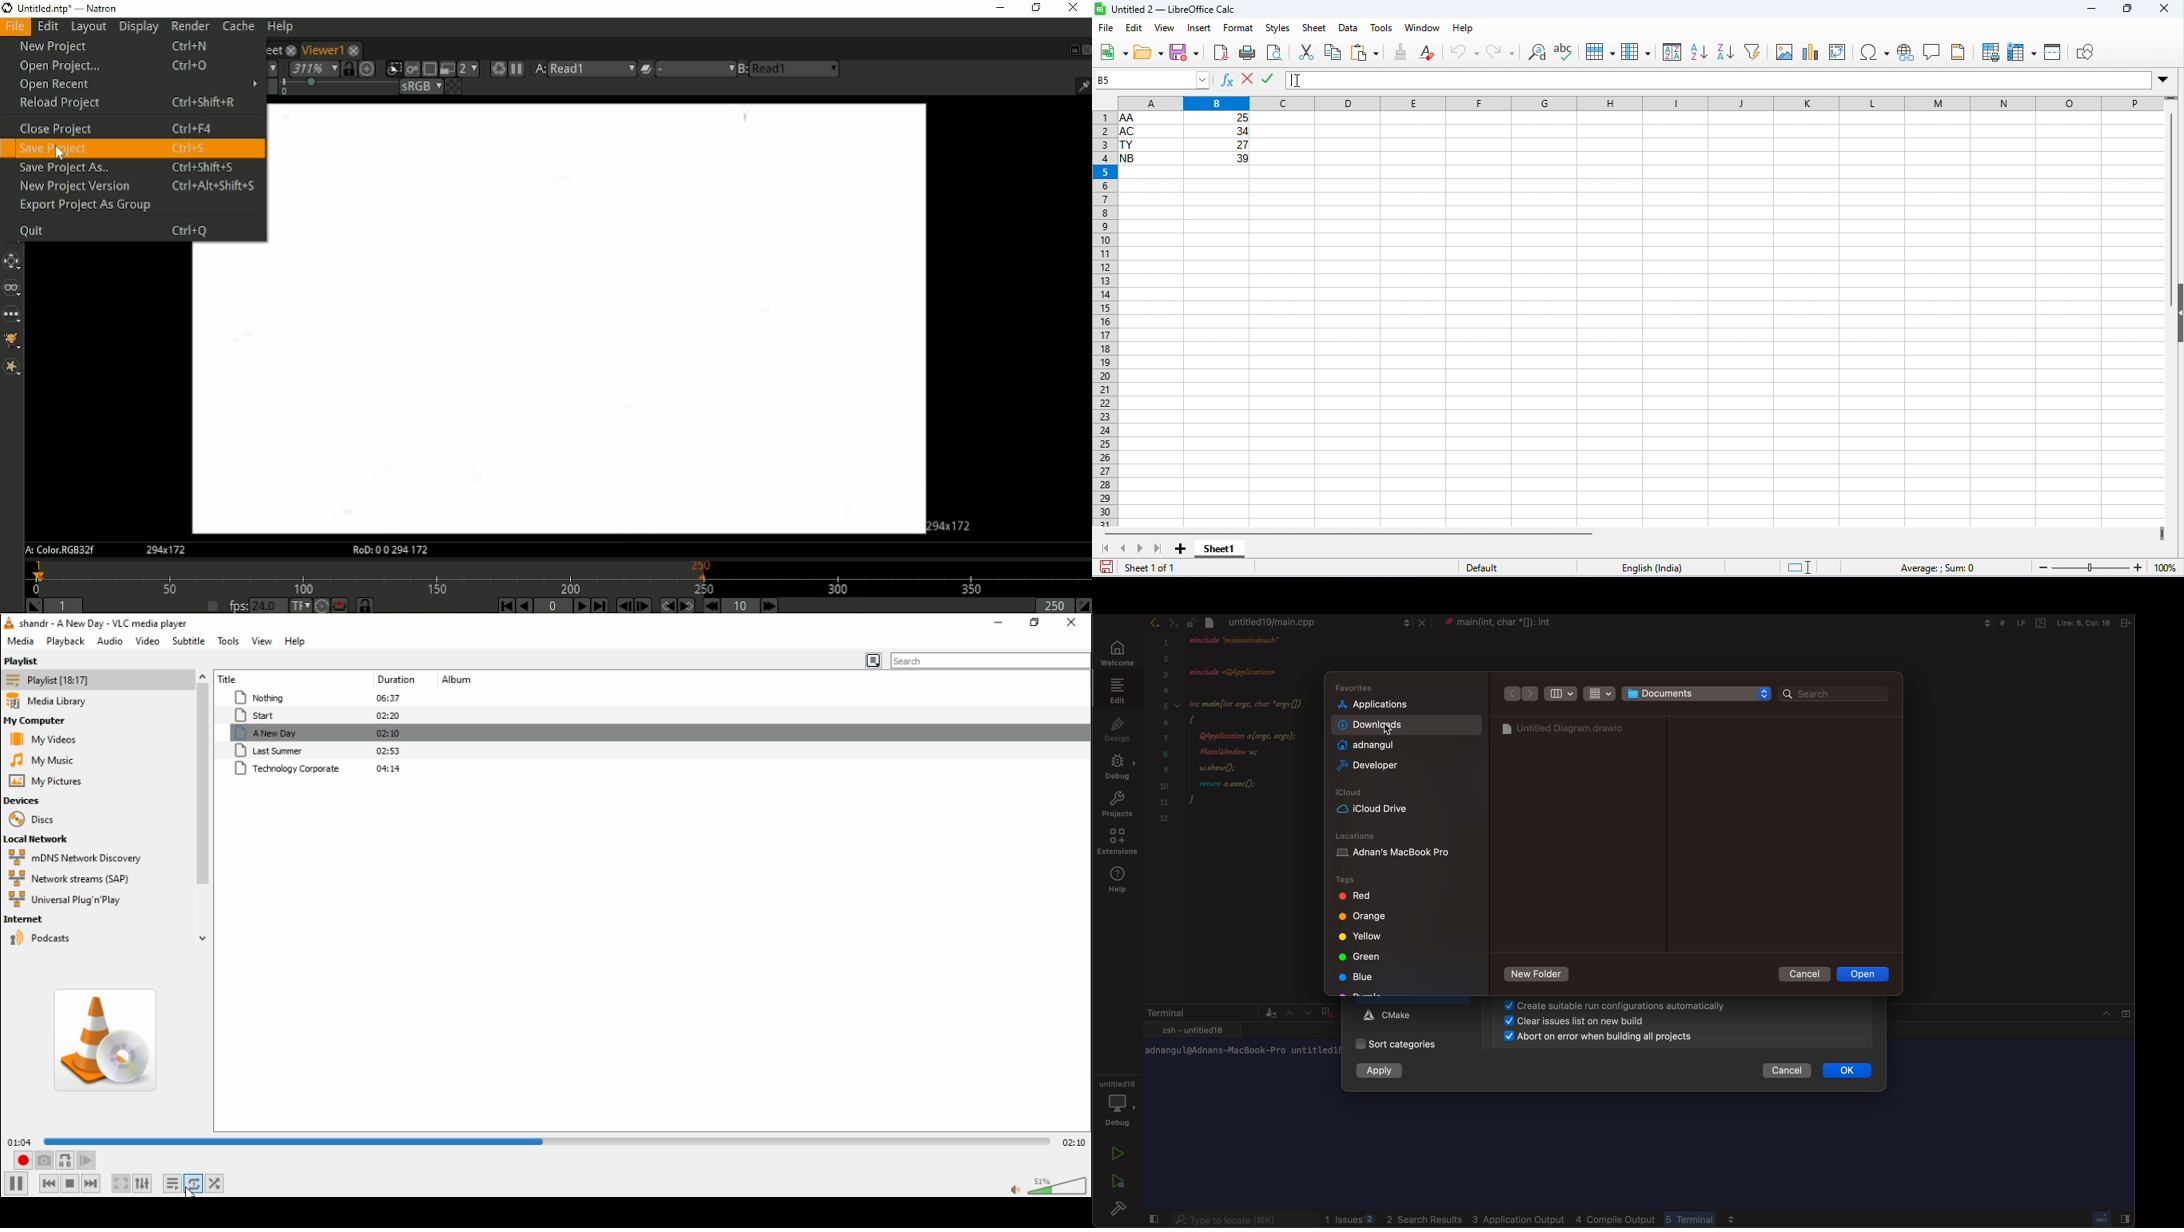 Image resolution: width=2184 pixels, height=1232 pixels. Describe the element at coordinates (1756, 50) in the screenshot. I see `filter` at that location.